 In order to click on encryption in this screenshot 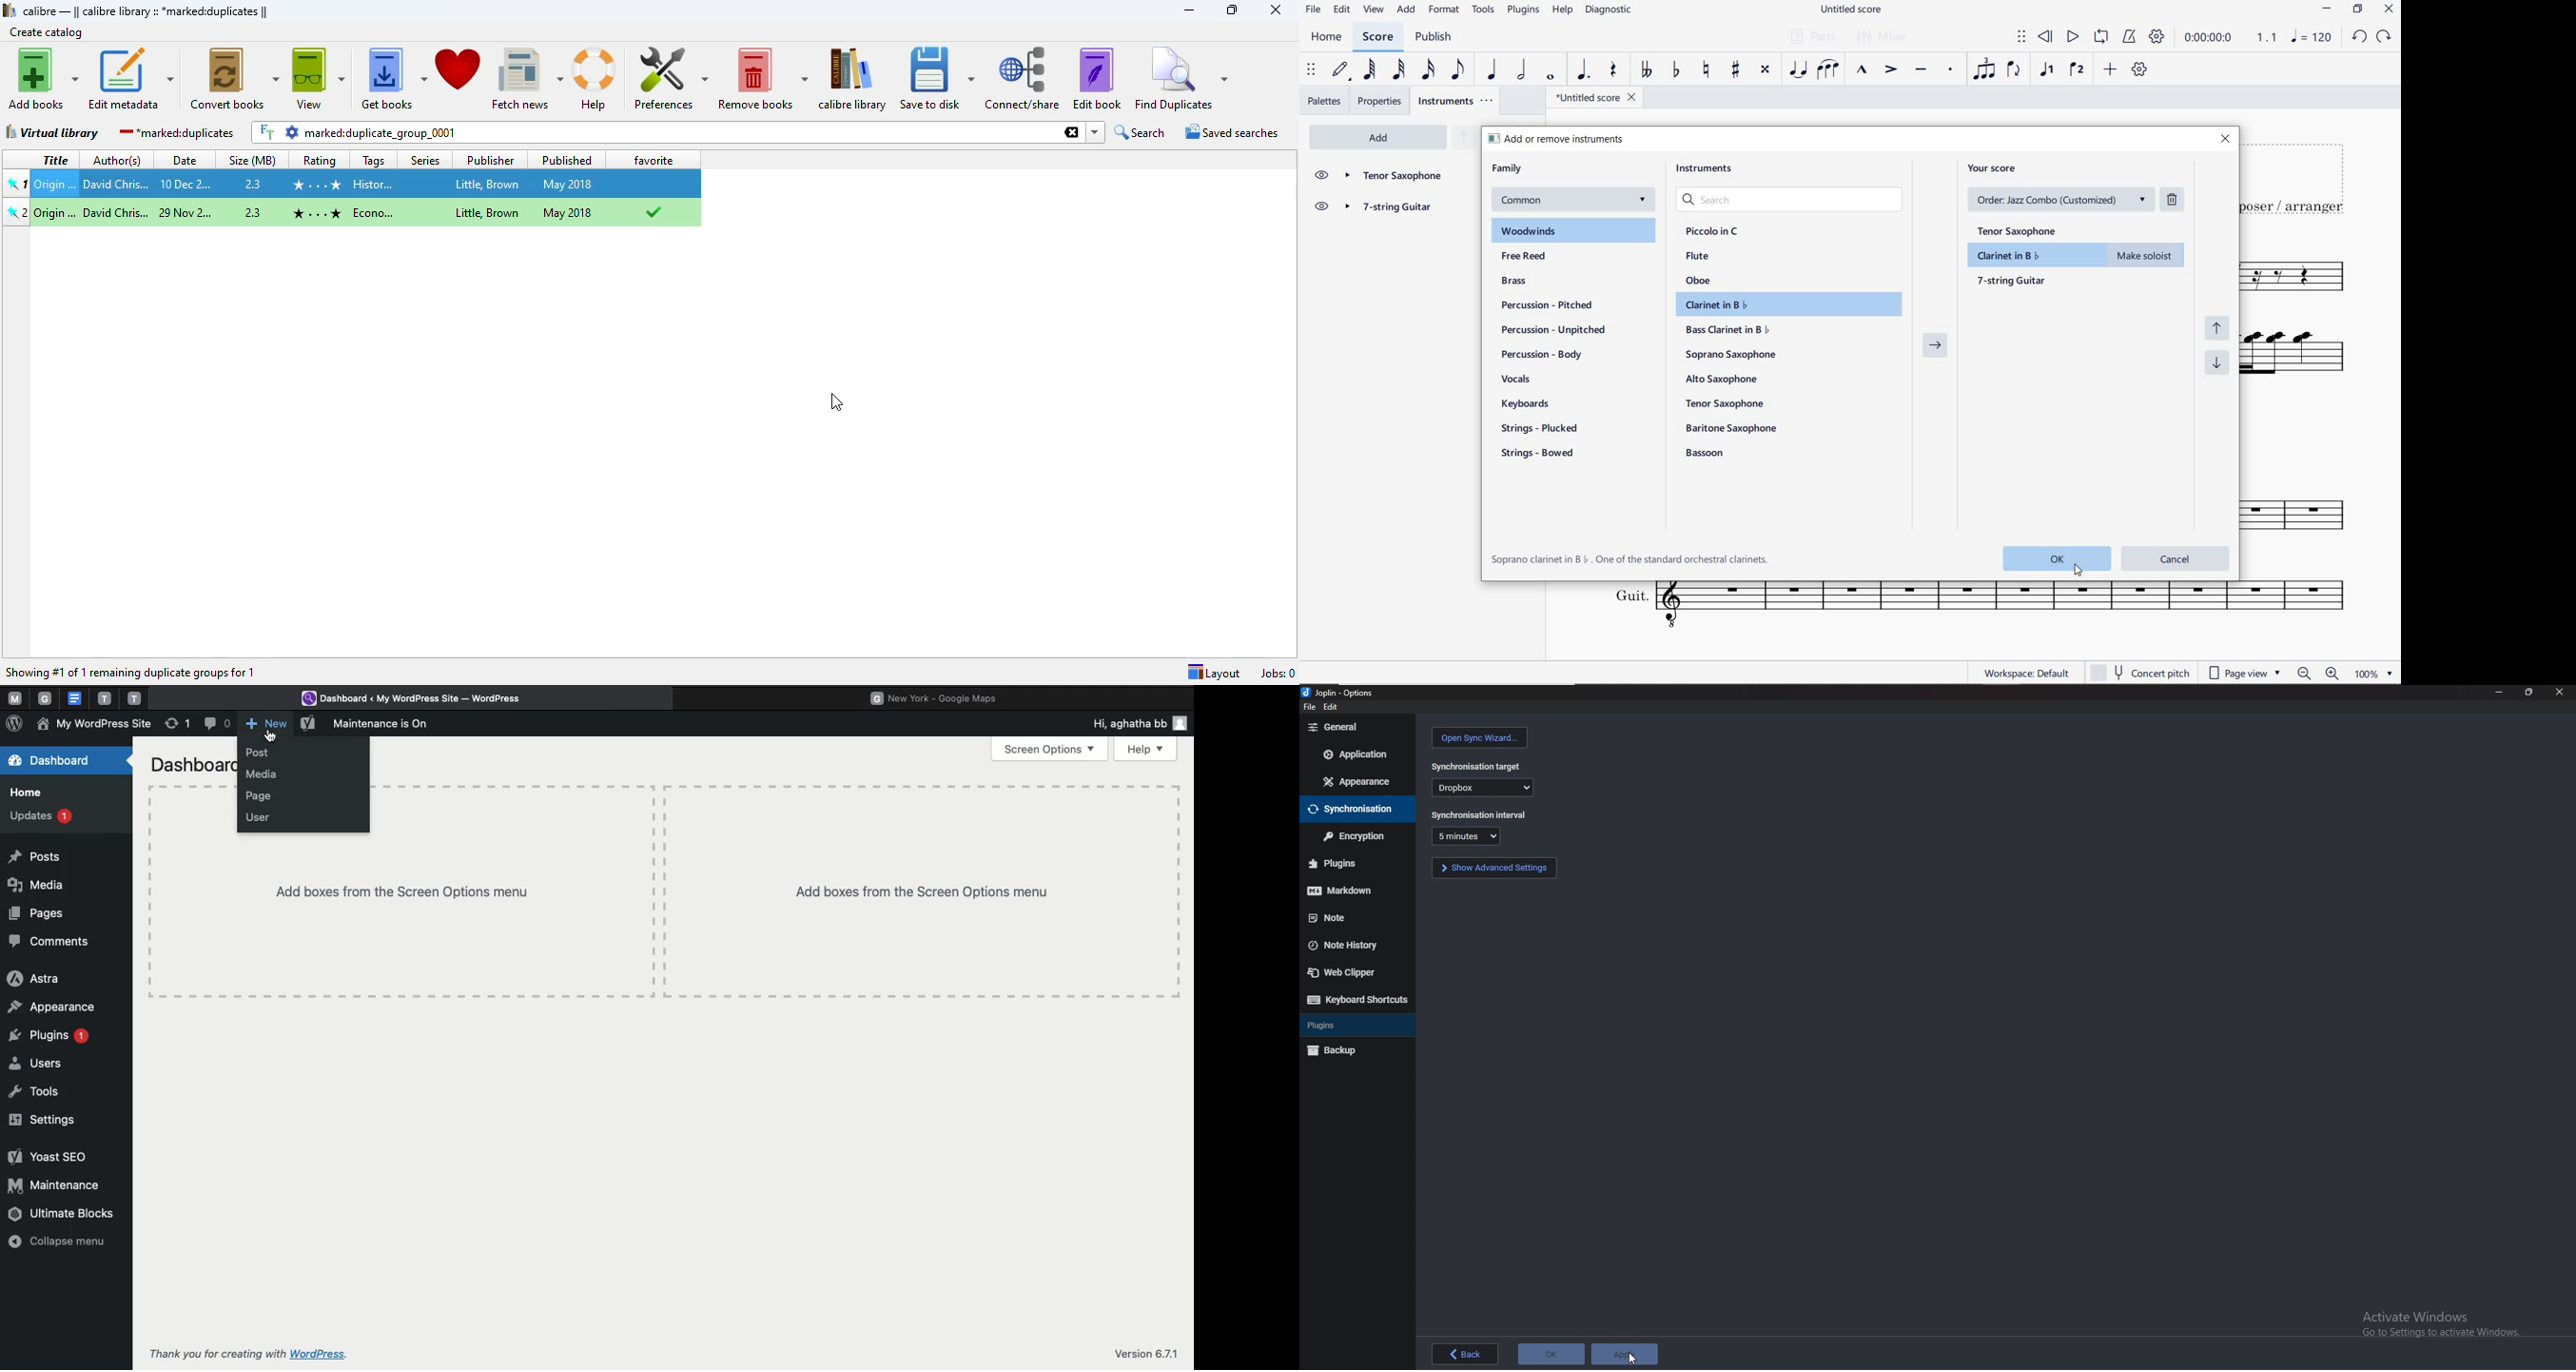, I will do `click(1357, 836)`.